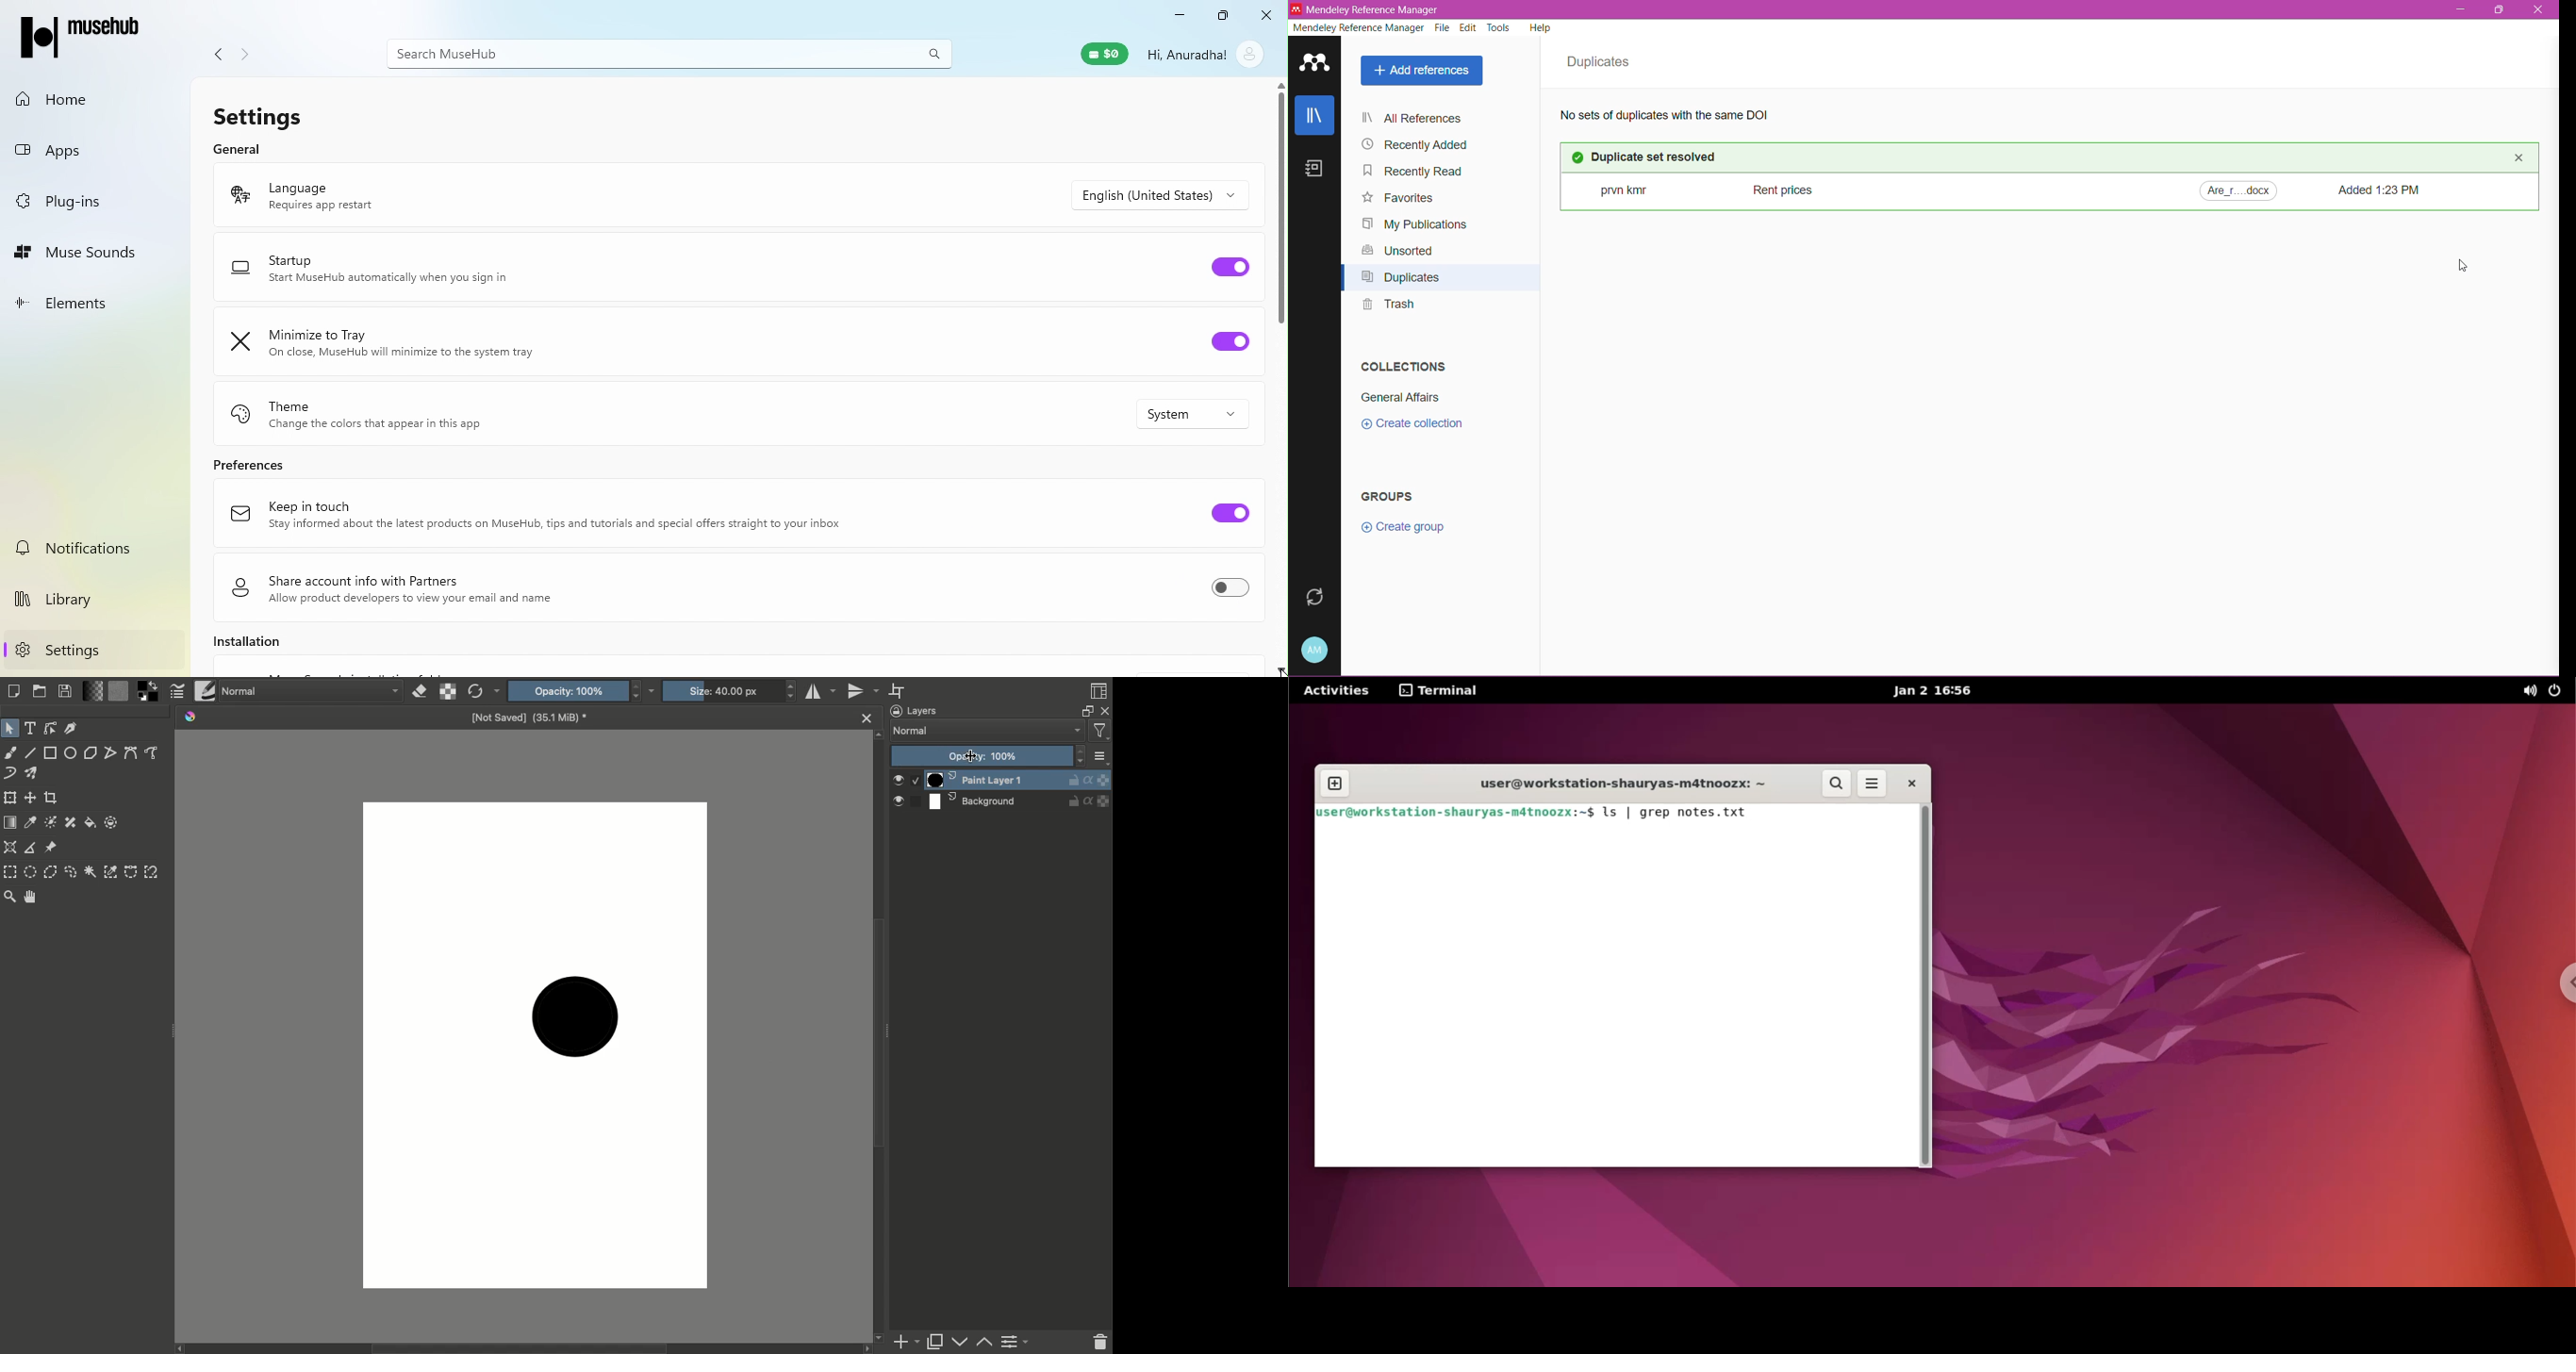  I want to click on Color selection tool, so click(111, 873).